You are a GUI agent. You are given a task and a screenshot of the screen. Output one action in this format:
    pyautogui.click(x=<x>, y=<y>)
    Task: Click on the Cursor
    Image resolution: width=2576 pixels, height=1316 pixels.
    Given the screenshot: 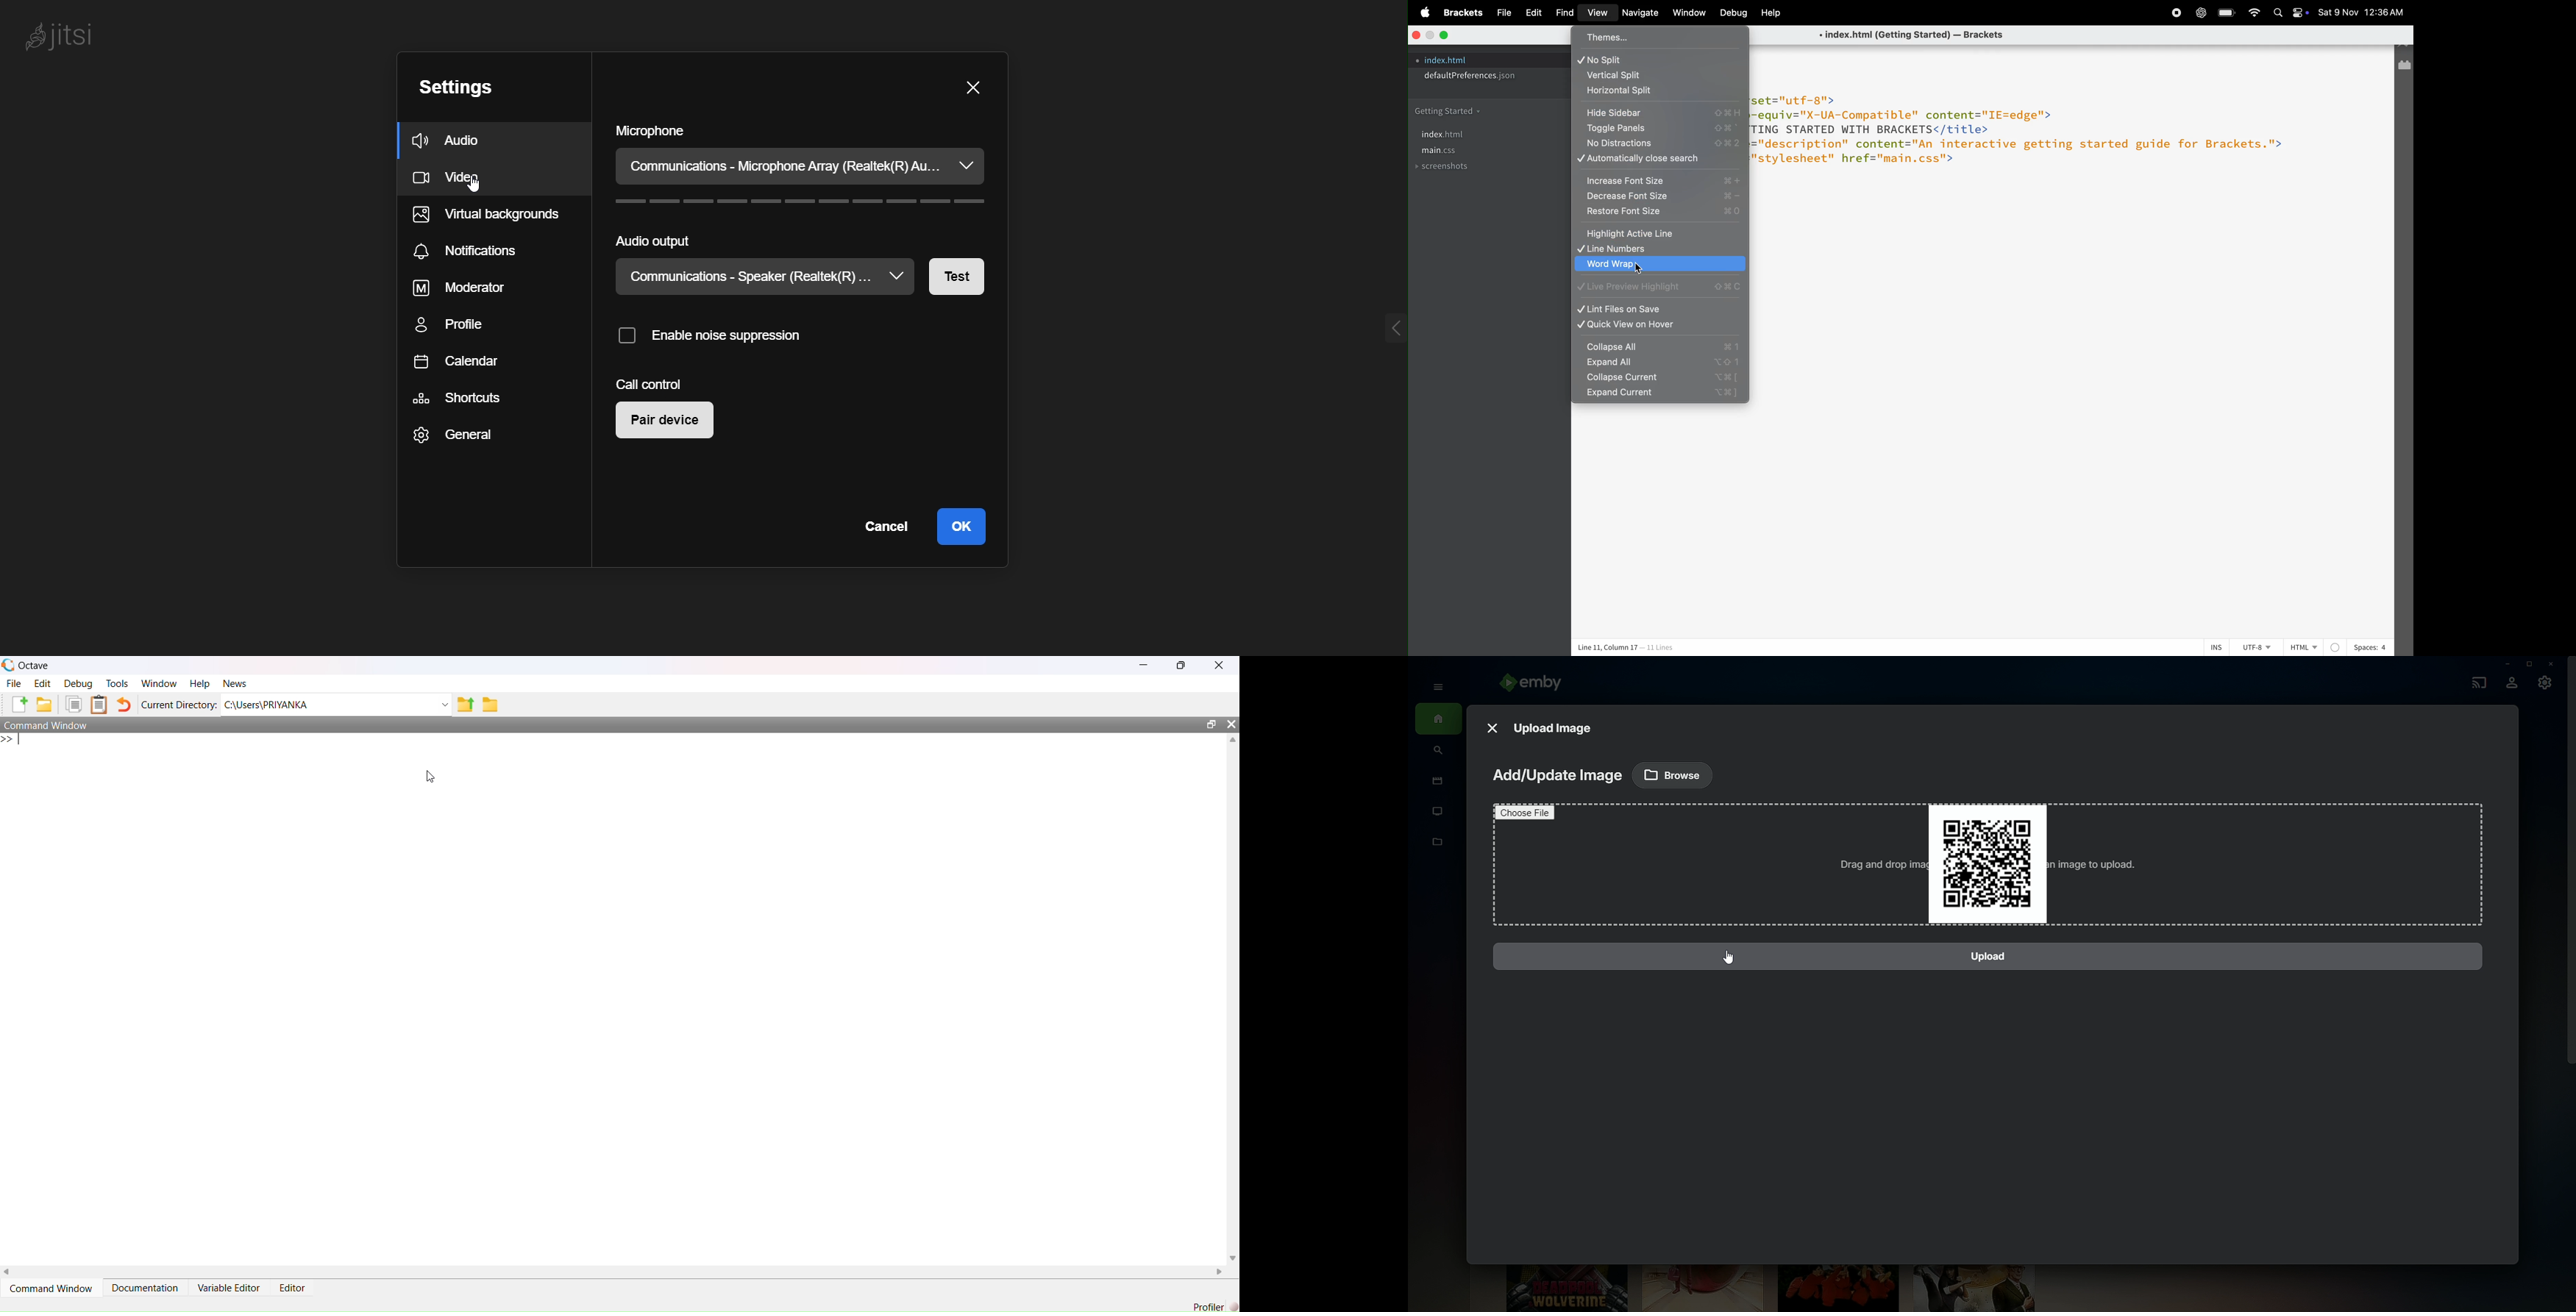 What is the action you would take?
    pyautogui.click(x=1730, y=958)
    